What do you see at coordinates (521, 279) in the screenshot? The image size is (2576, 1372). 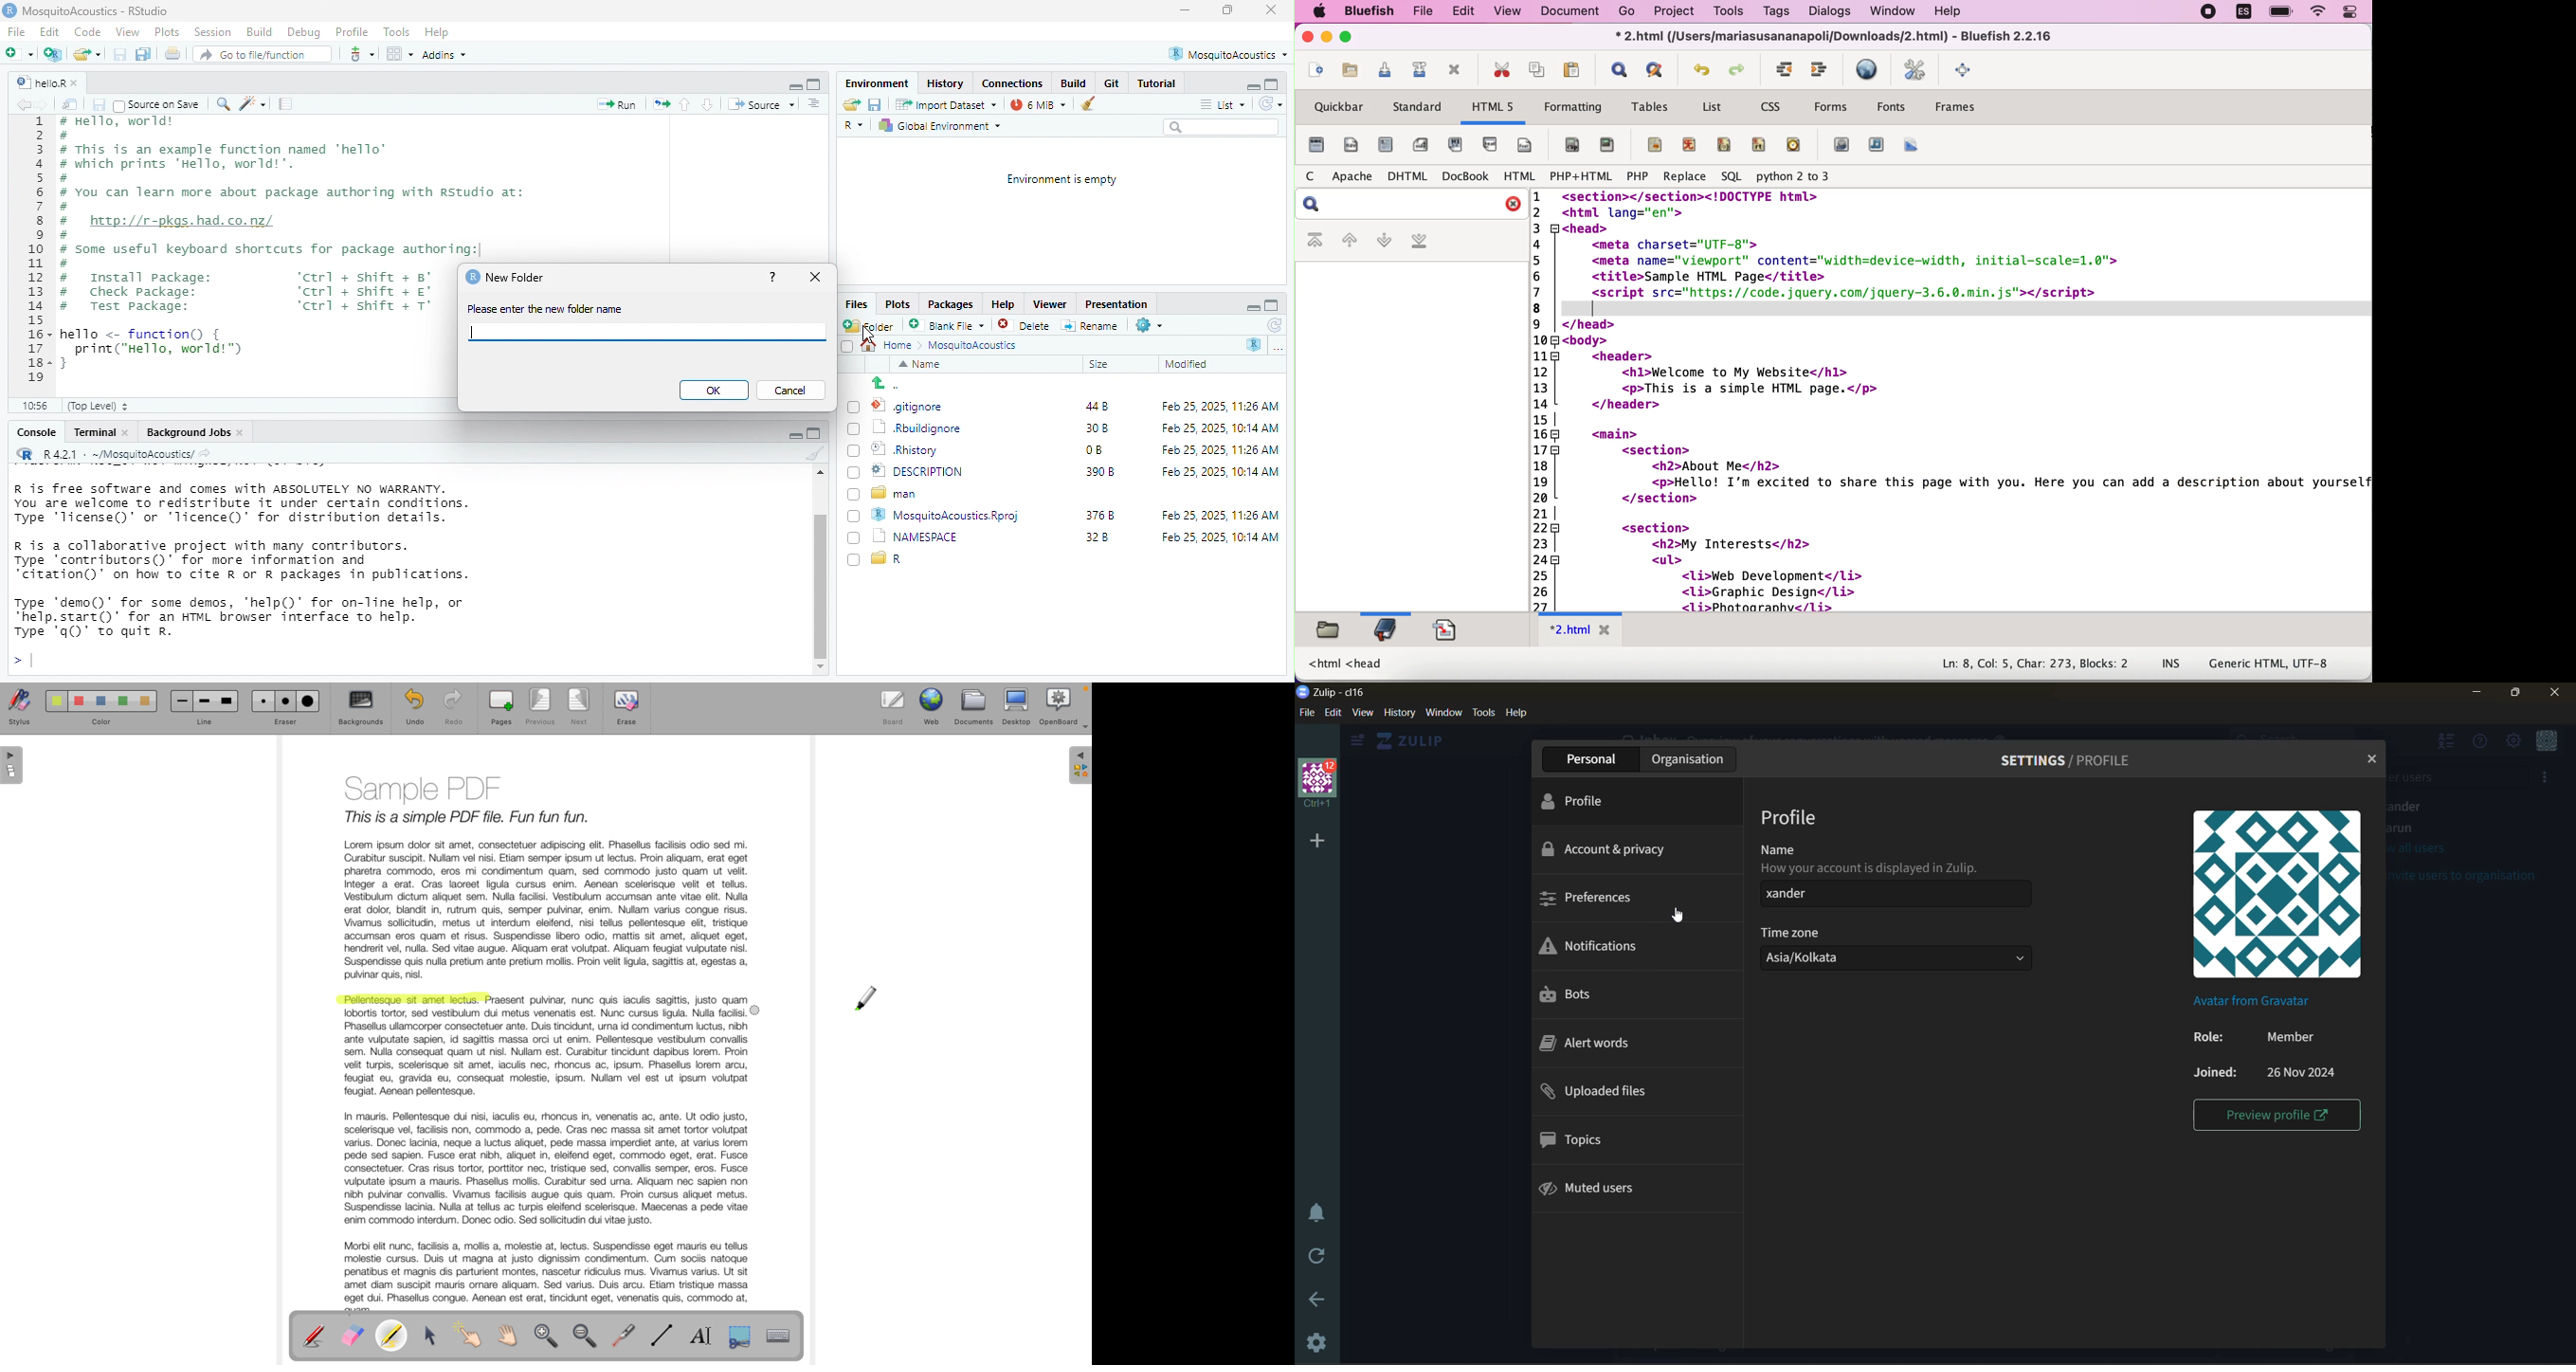 I see `New Folder` at bounding box center [521, 279].